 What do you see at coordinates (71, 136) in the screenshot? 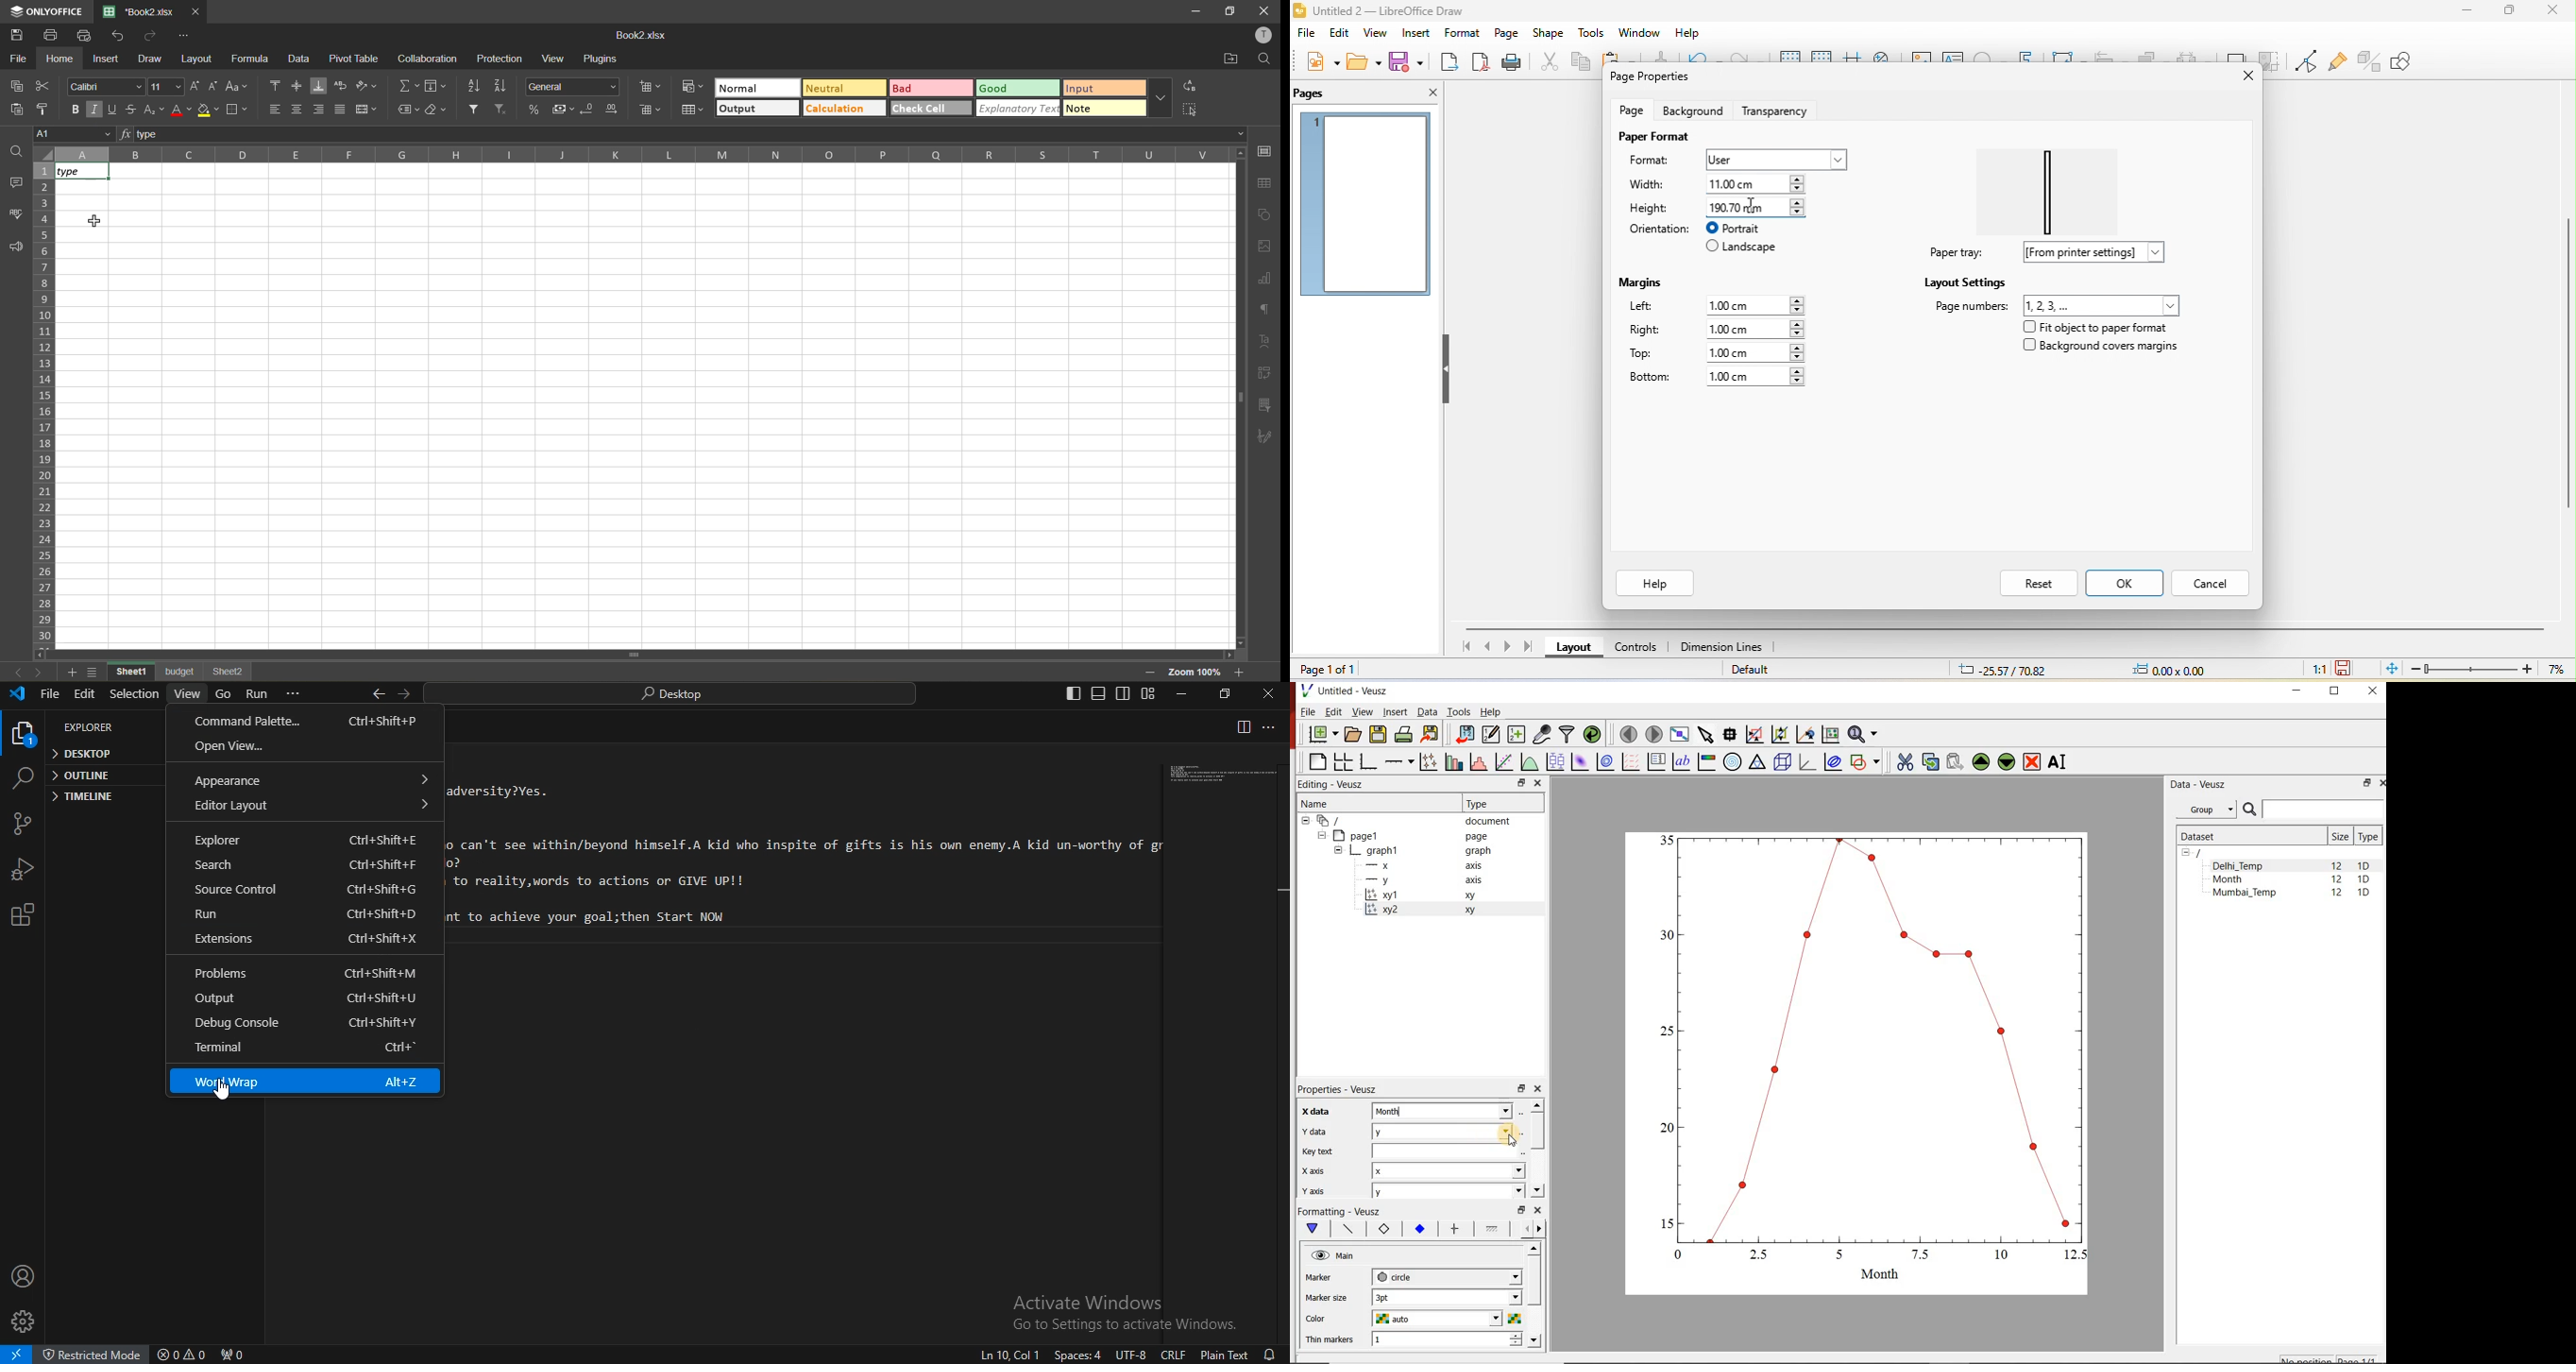
I see `cell address` at bounding box center [71, 136].